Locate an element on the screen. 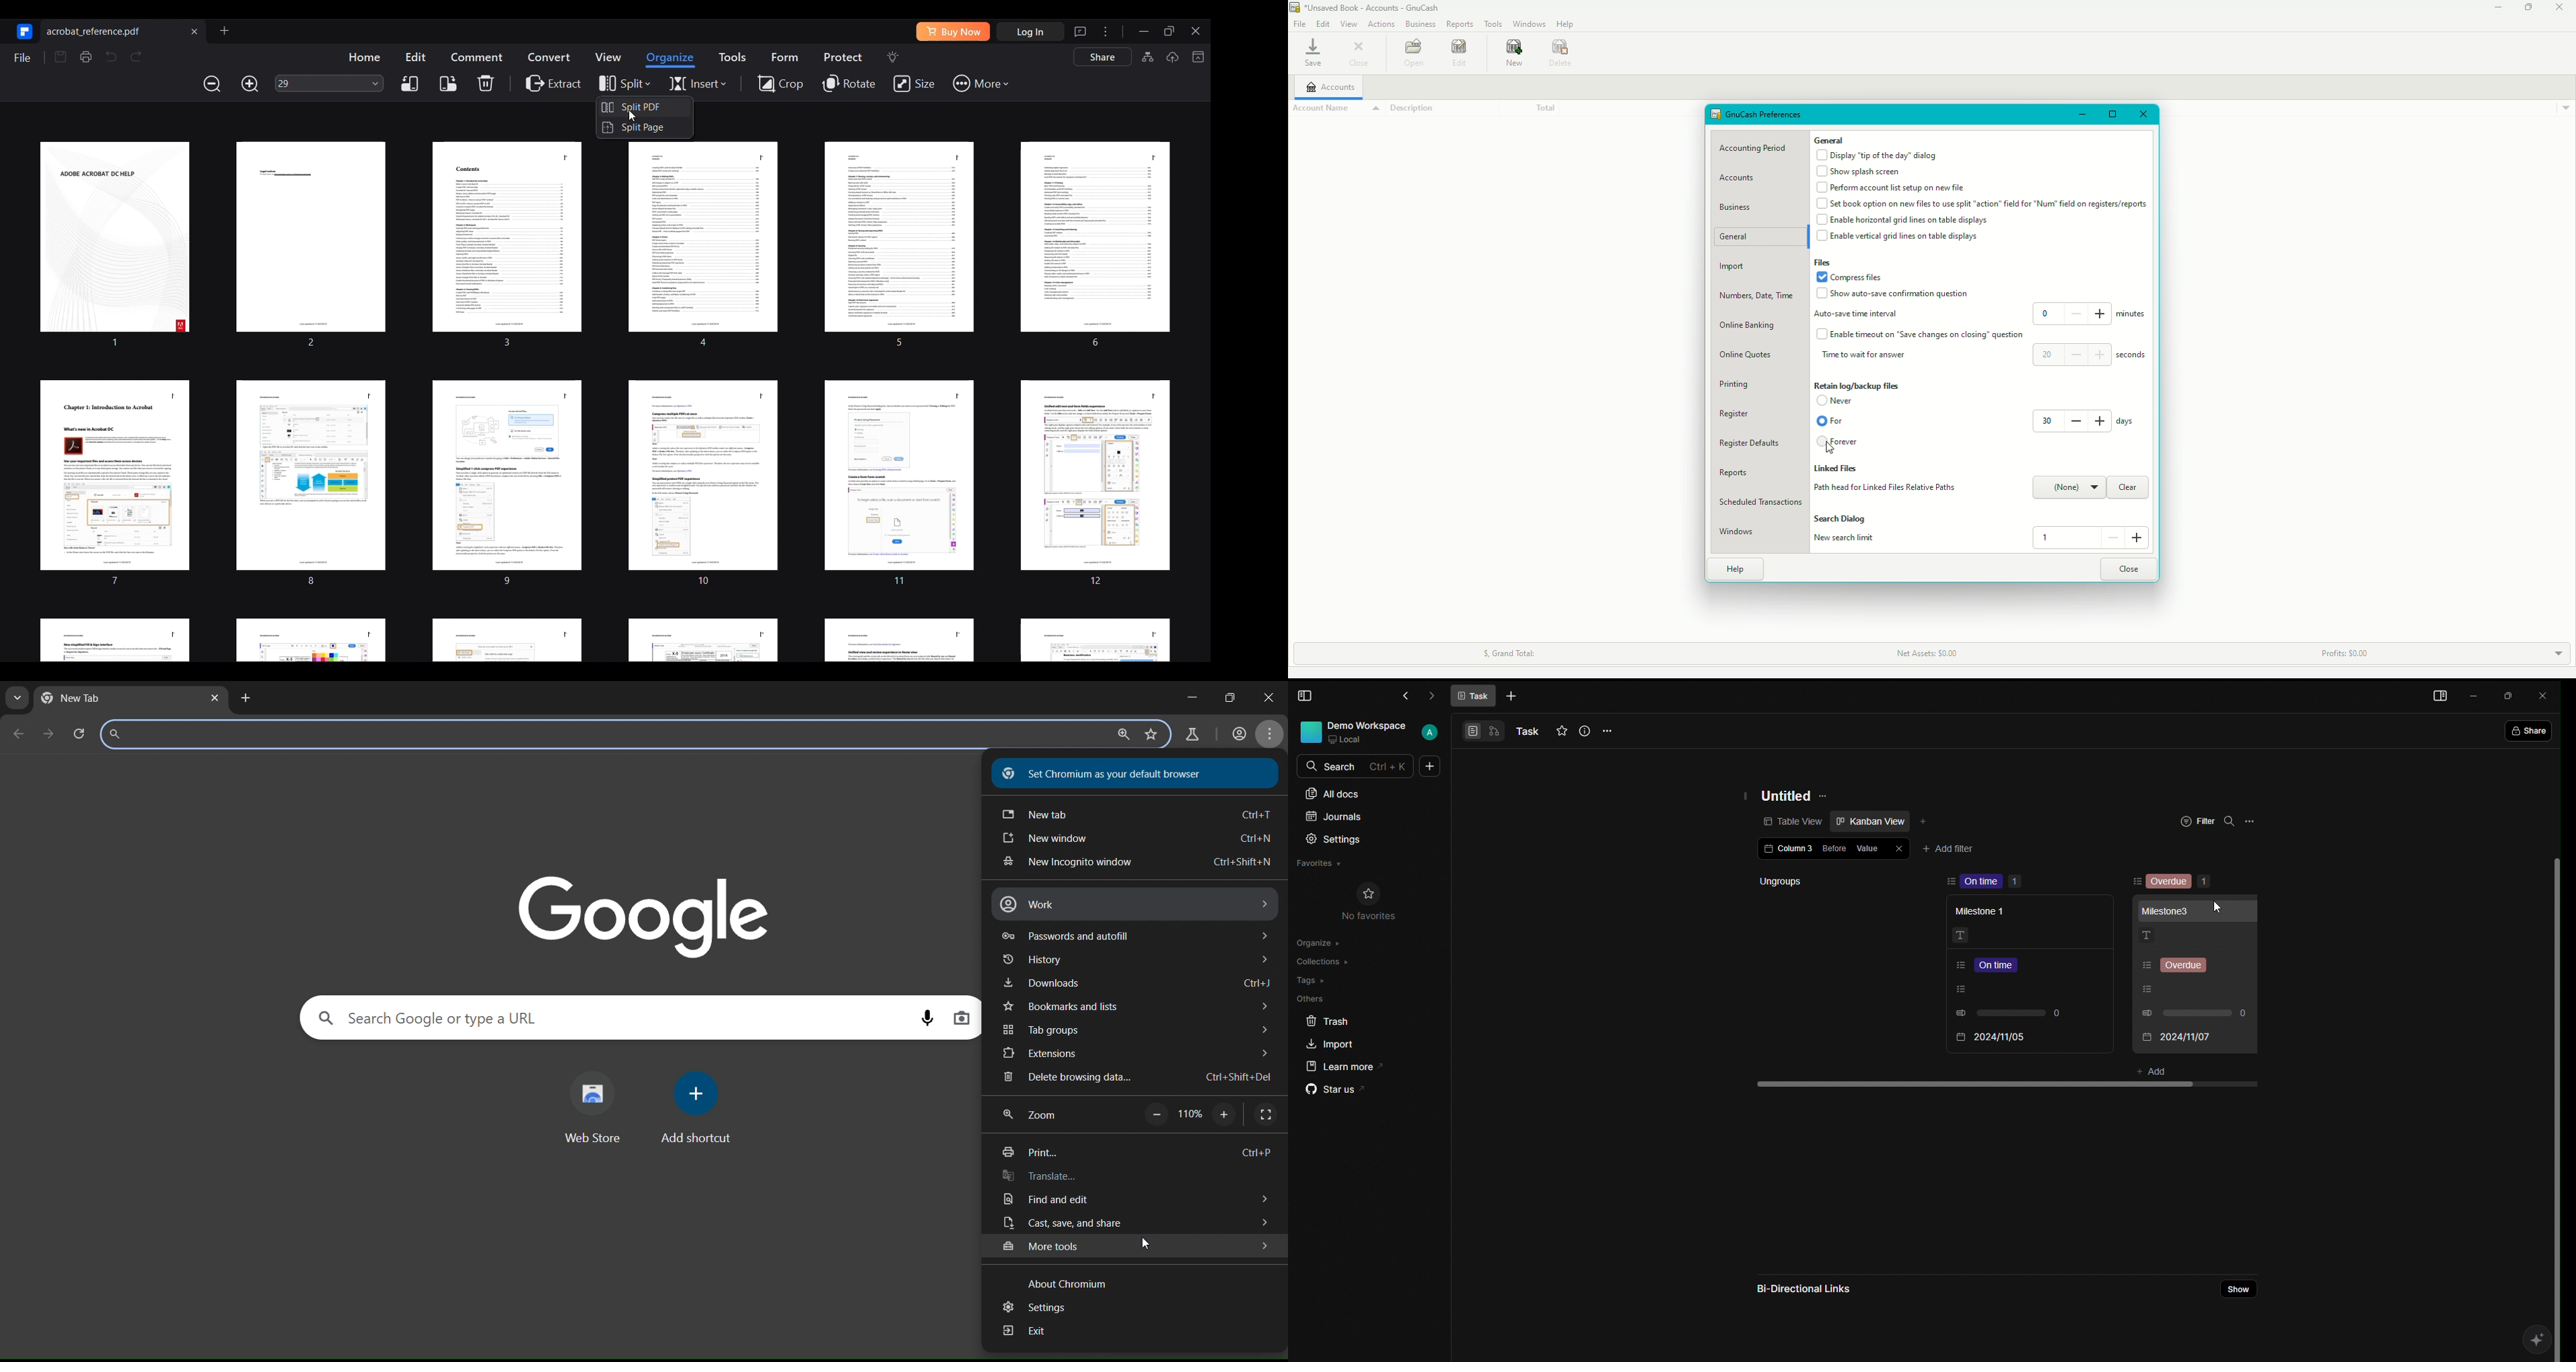 This screenshot has width=2576, height=1372. Accounts is located at coordinates (1330, 87).